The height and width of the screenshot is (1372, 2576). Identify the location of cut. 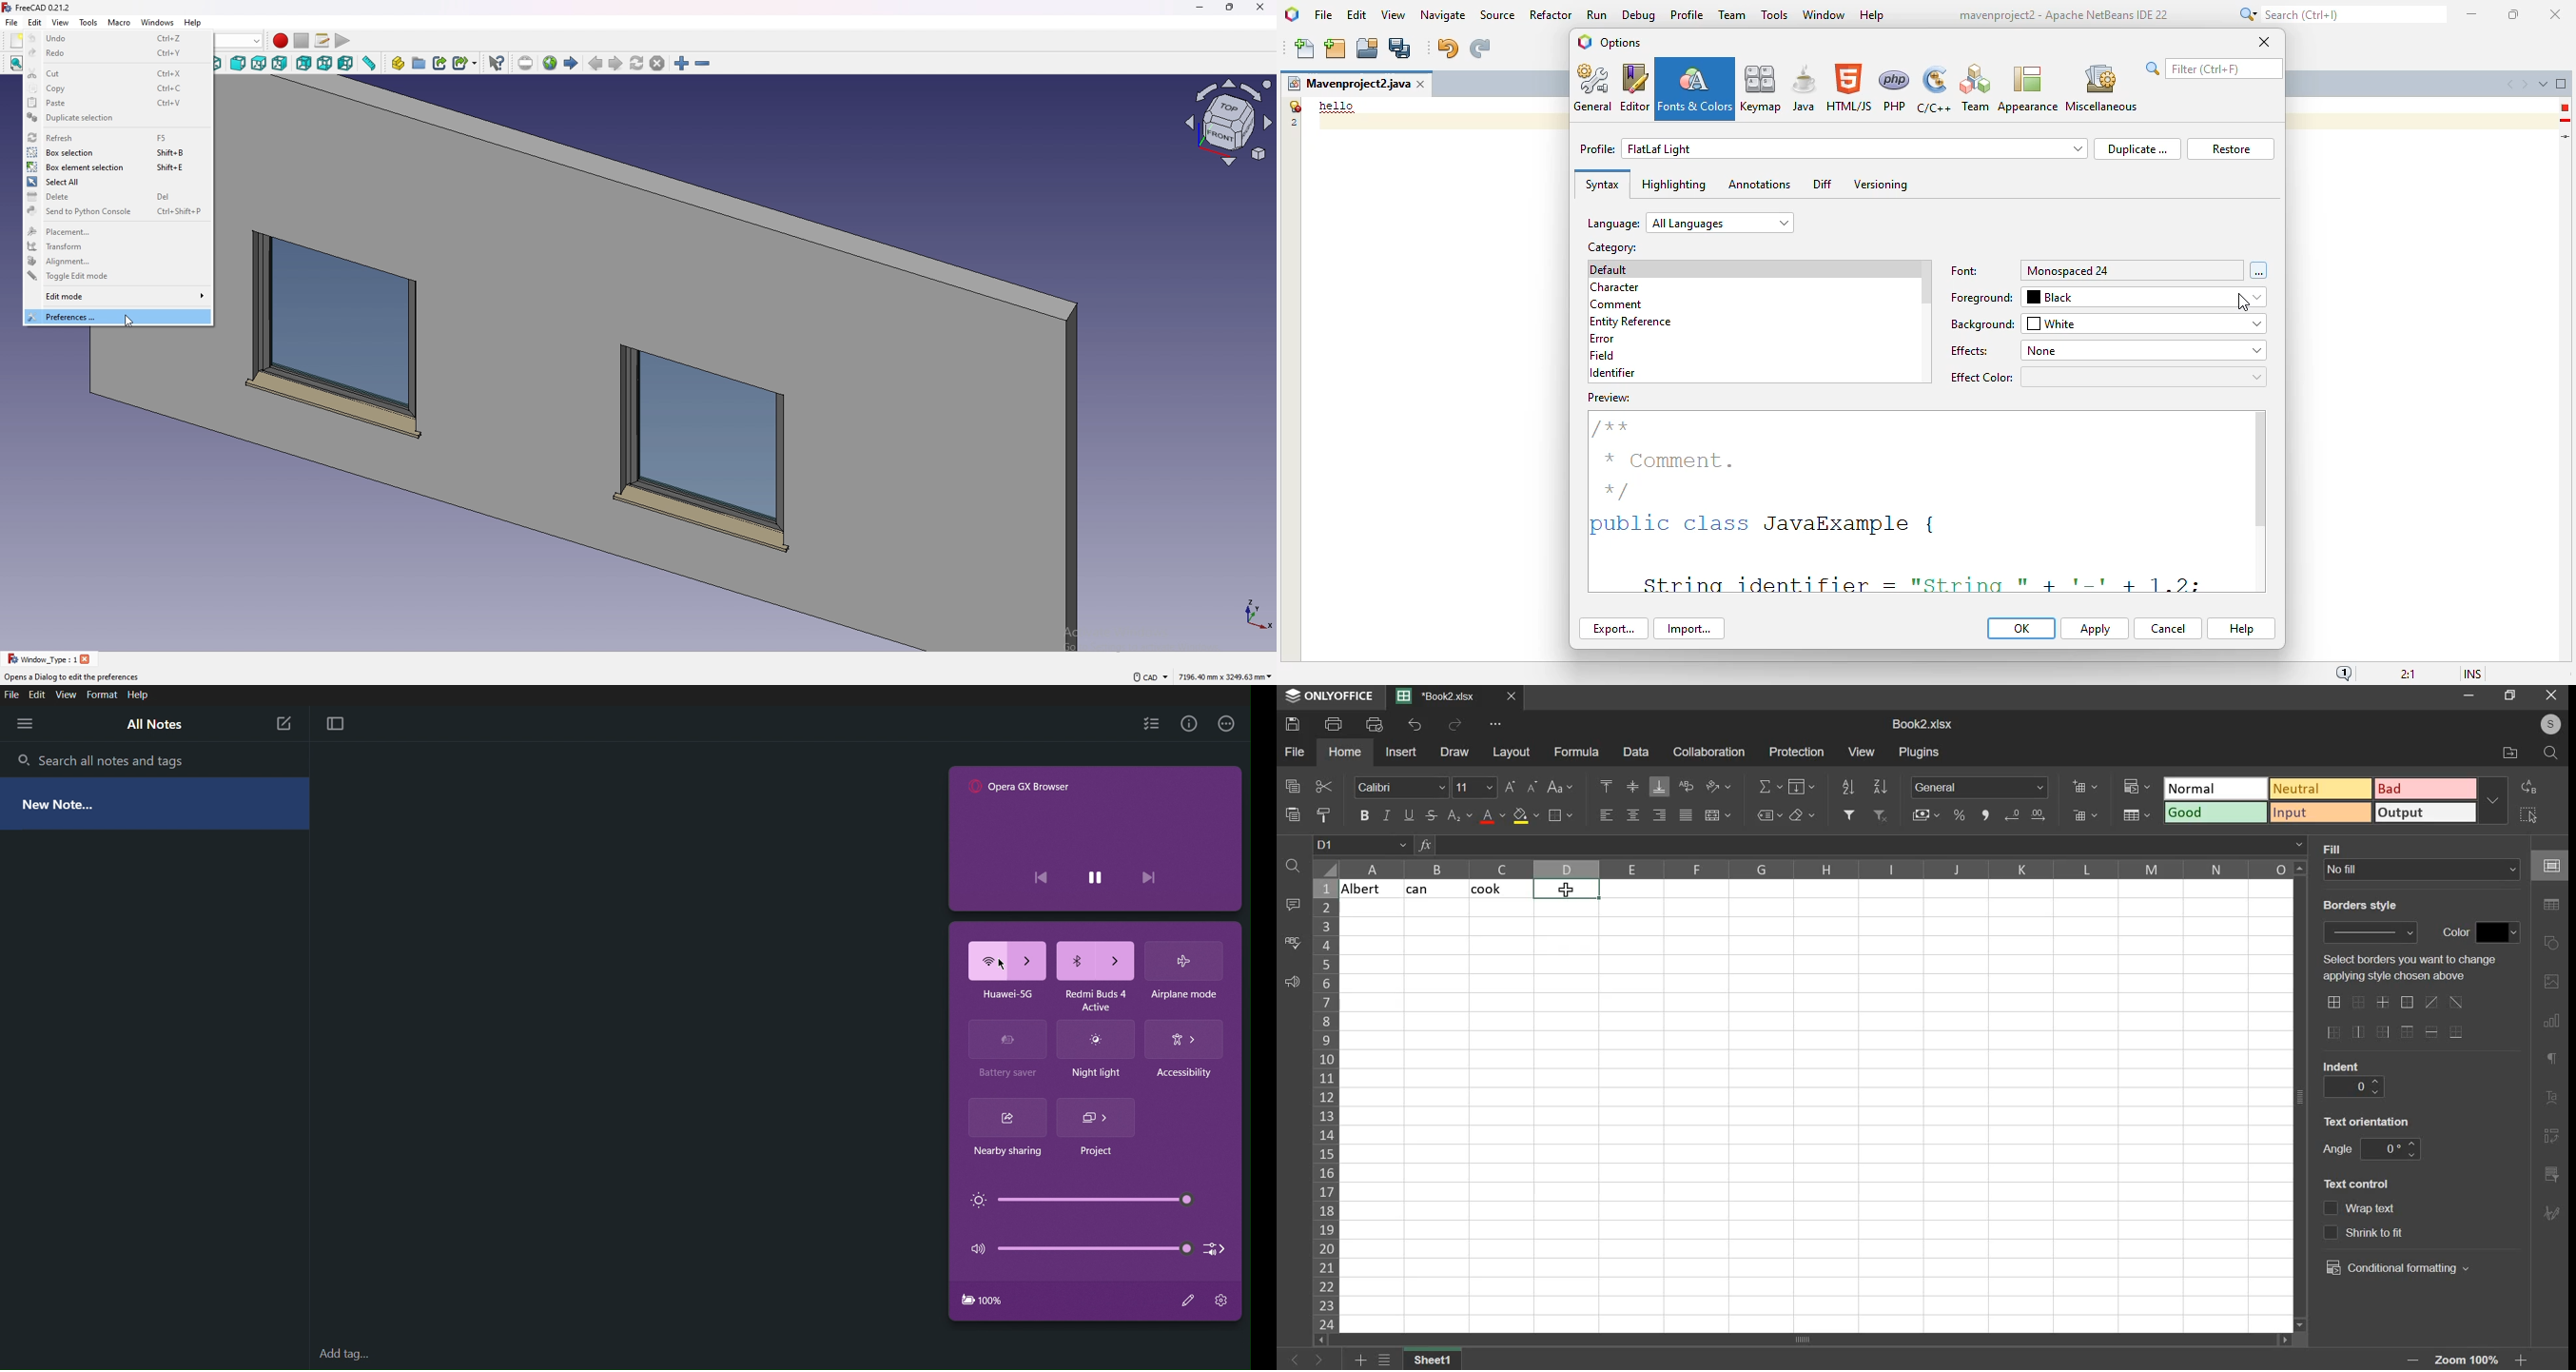
(1323, 787).